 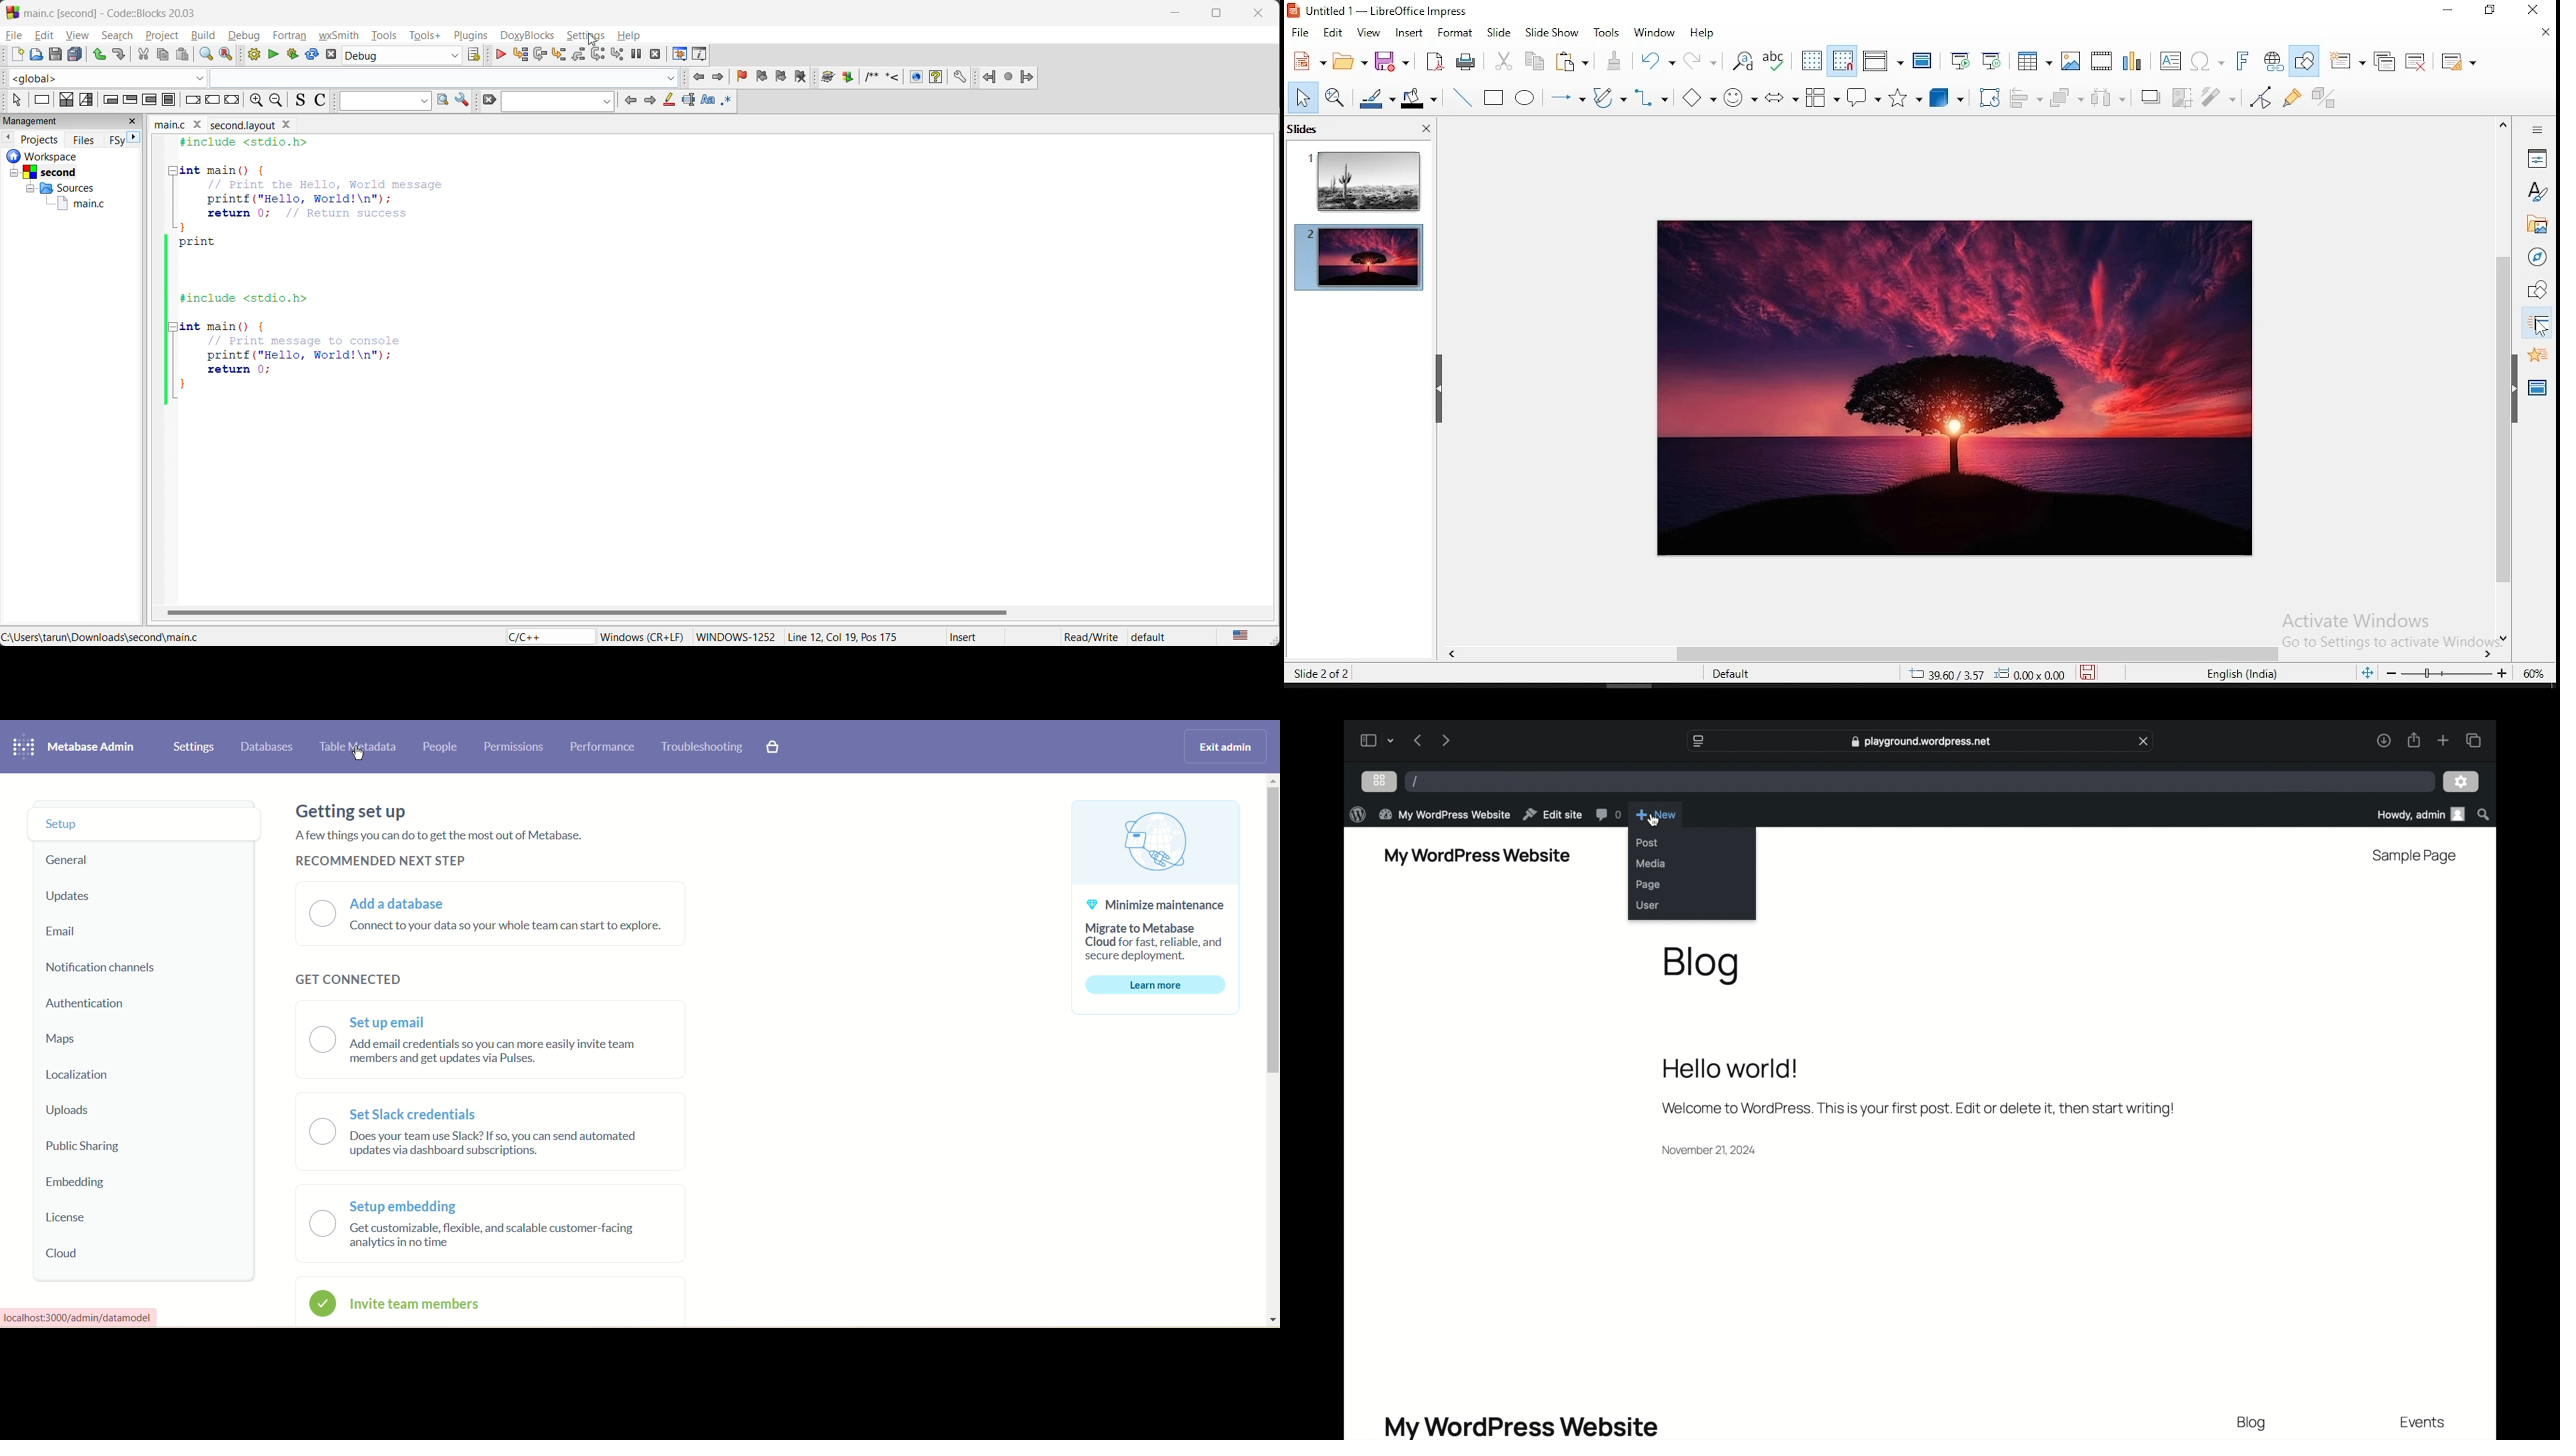 I want to click on slide 2 of 2, so click(x=1326, y=676).